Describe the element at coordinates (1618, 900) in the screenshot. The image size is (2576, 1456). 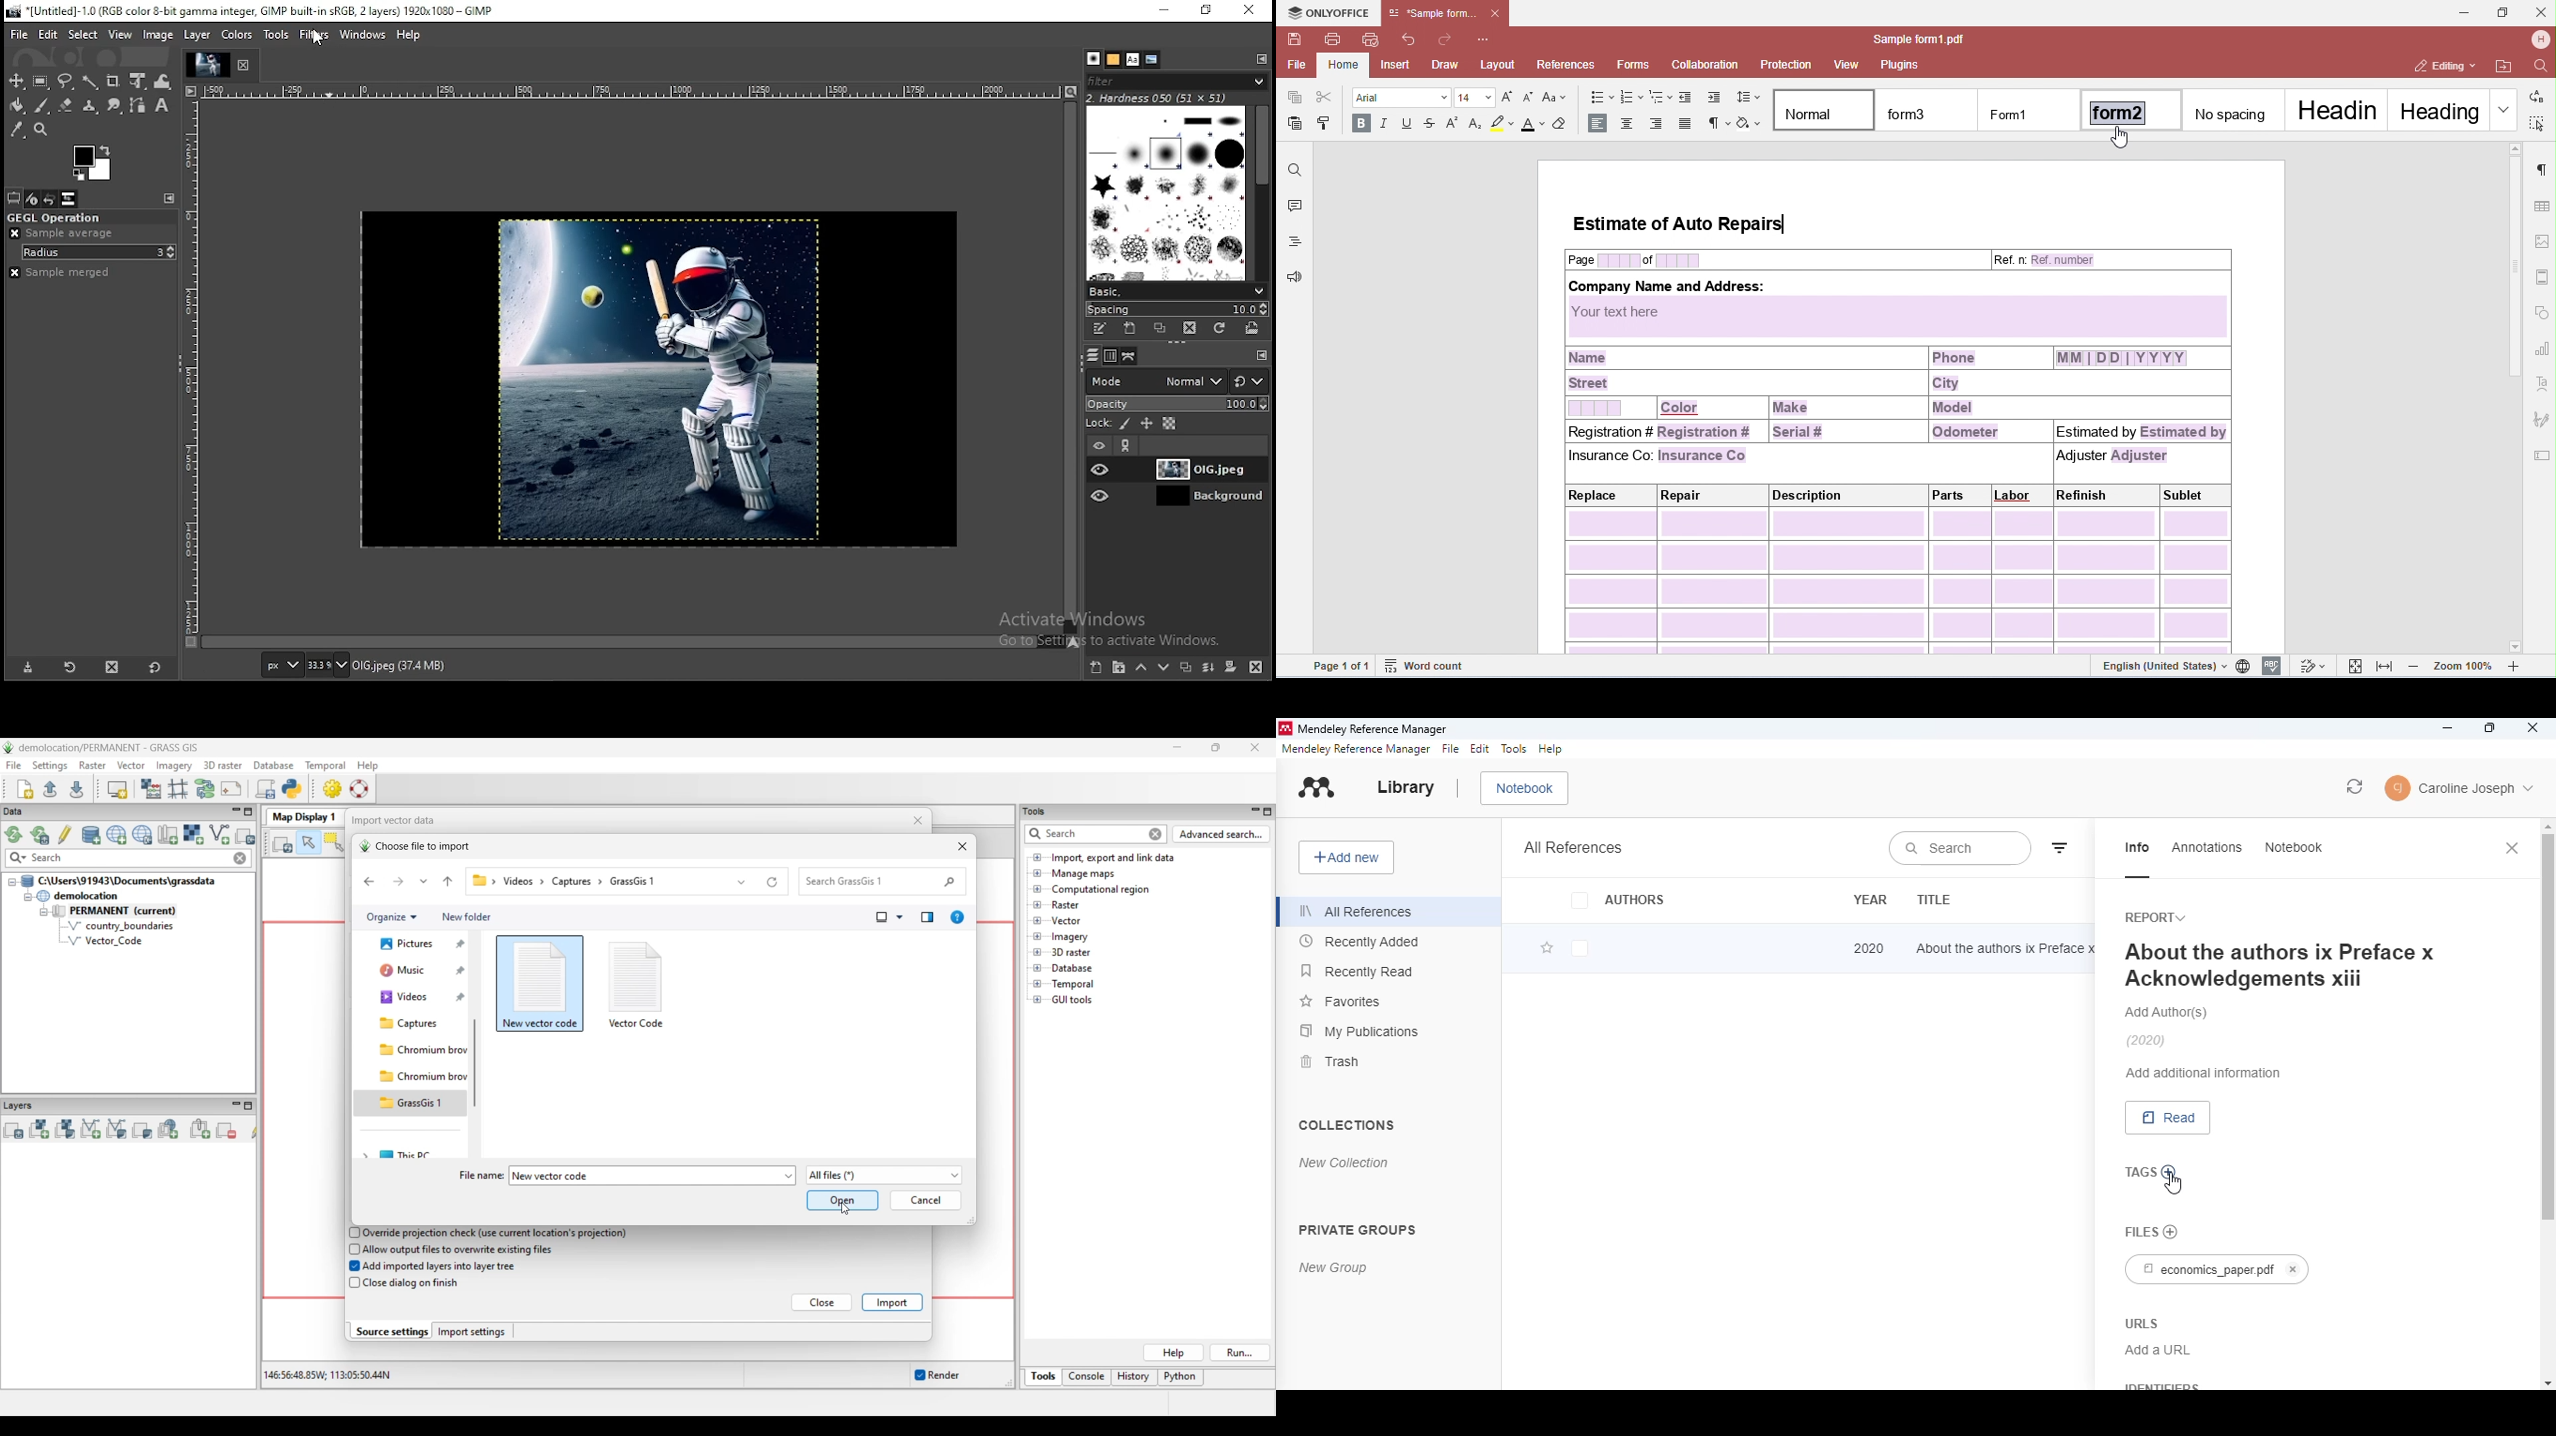
I see `authors` at that location.